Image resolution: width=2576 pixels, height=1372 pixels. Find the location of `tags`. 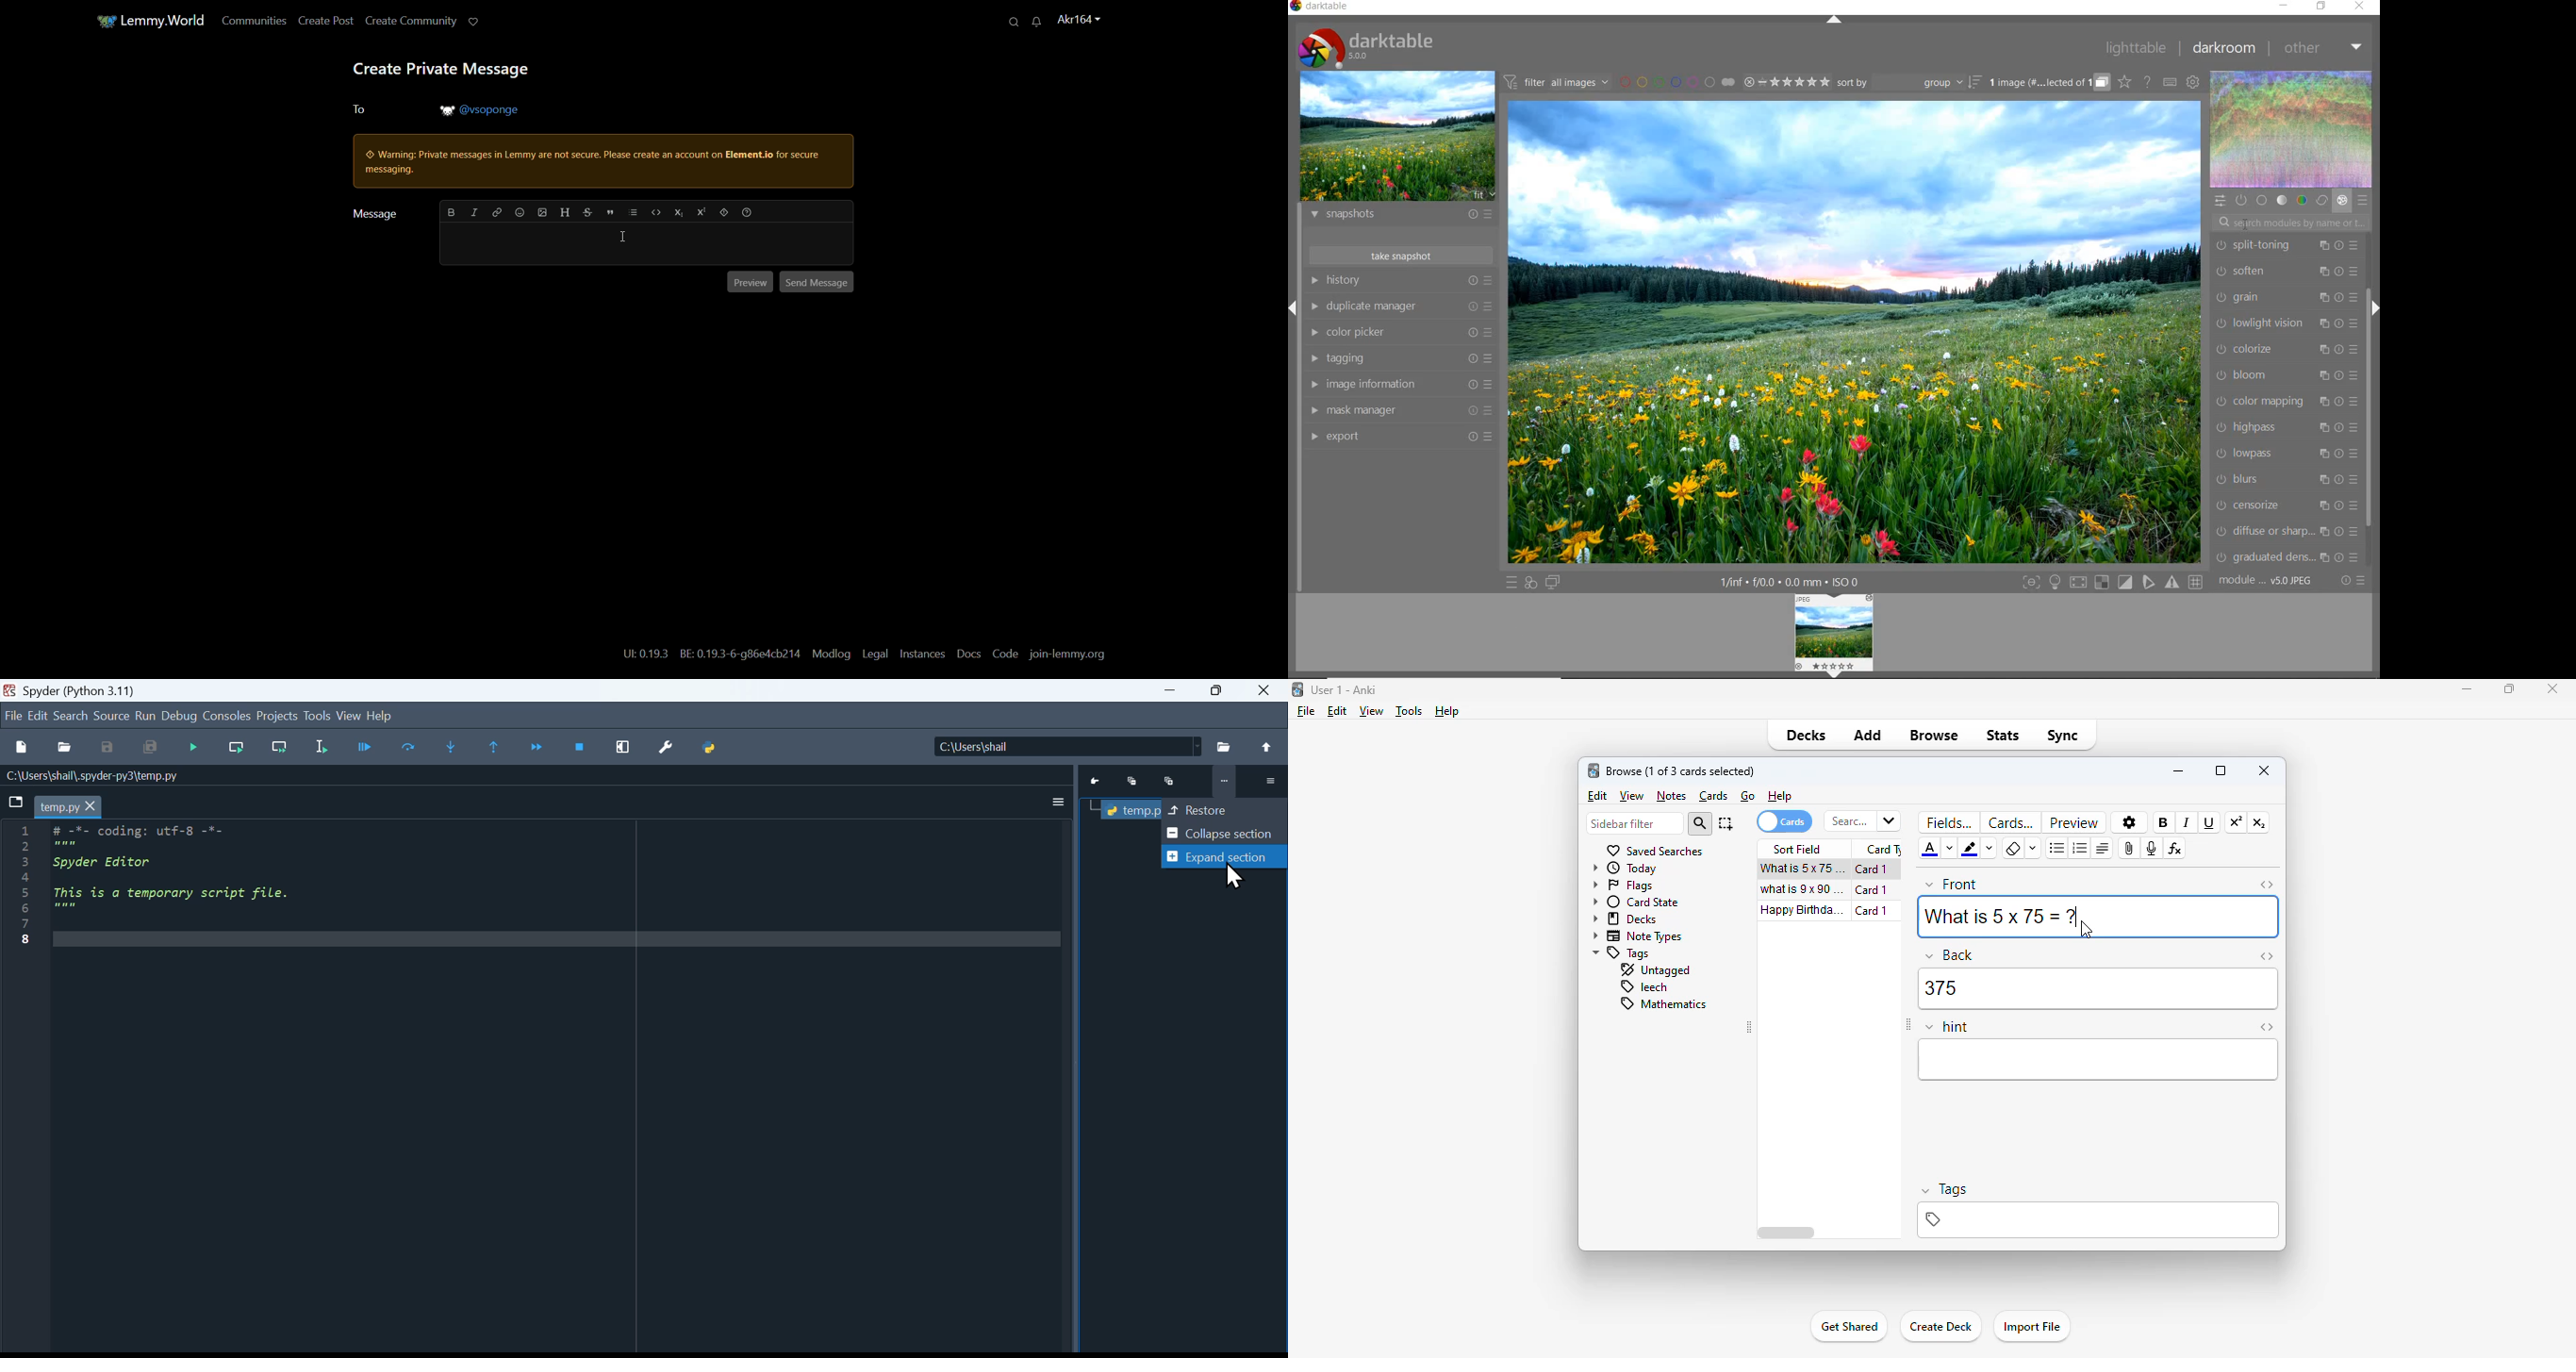

tags is located at coordinates (1622, 954).